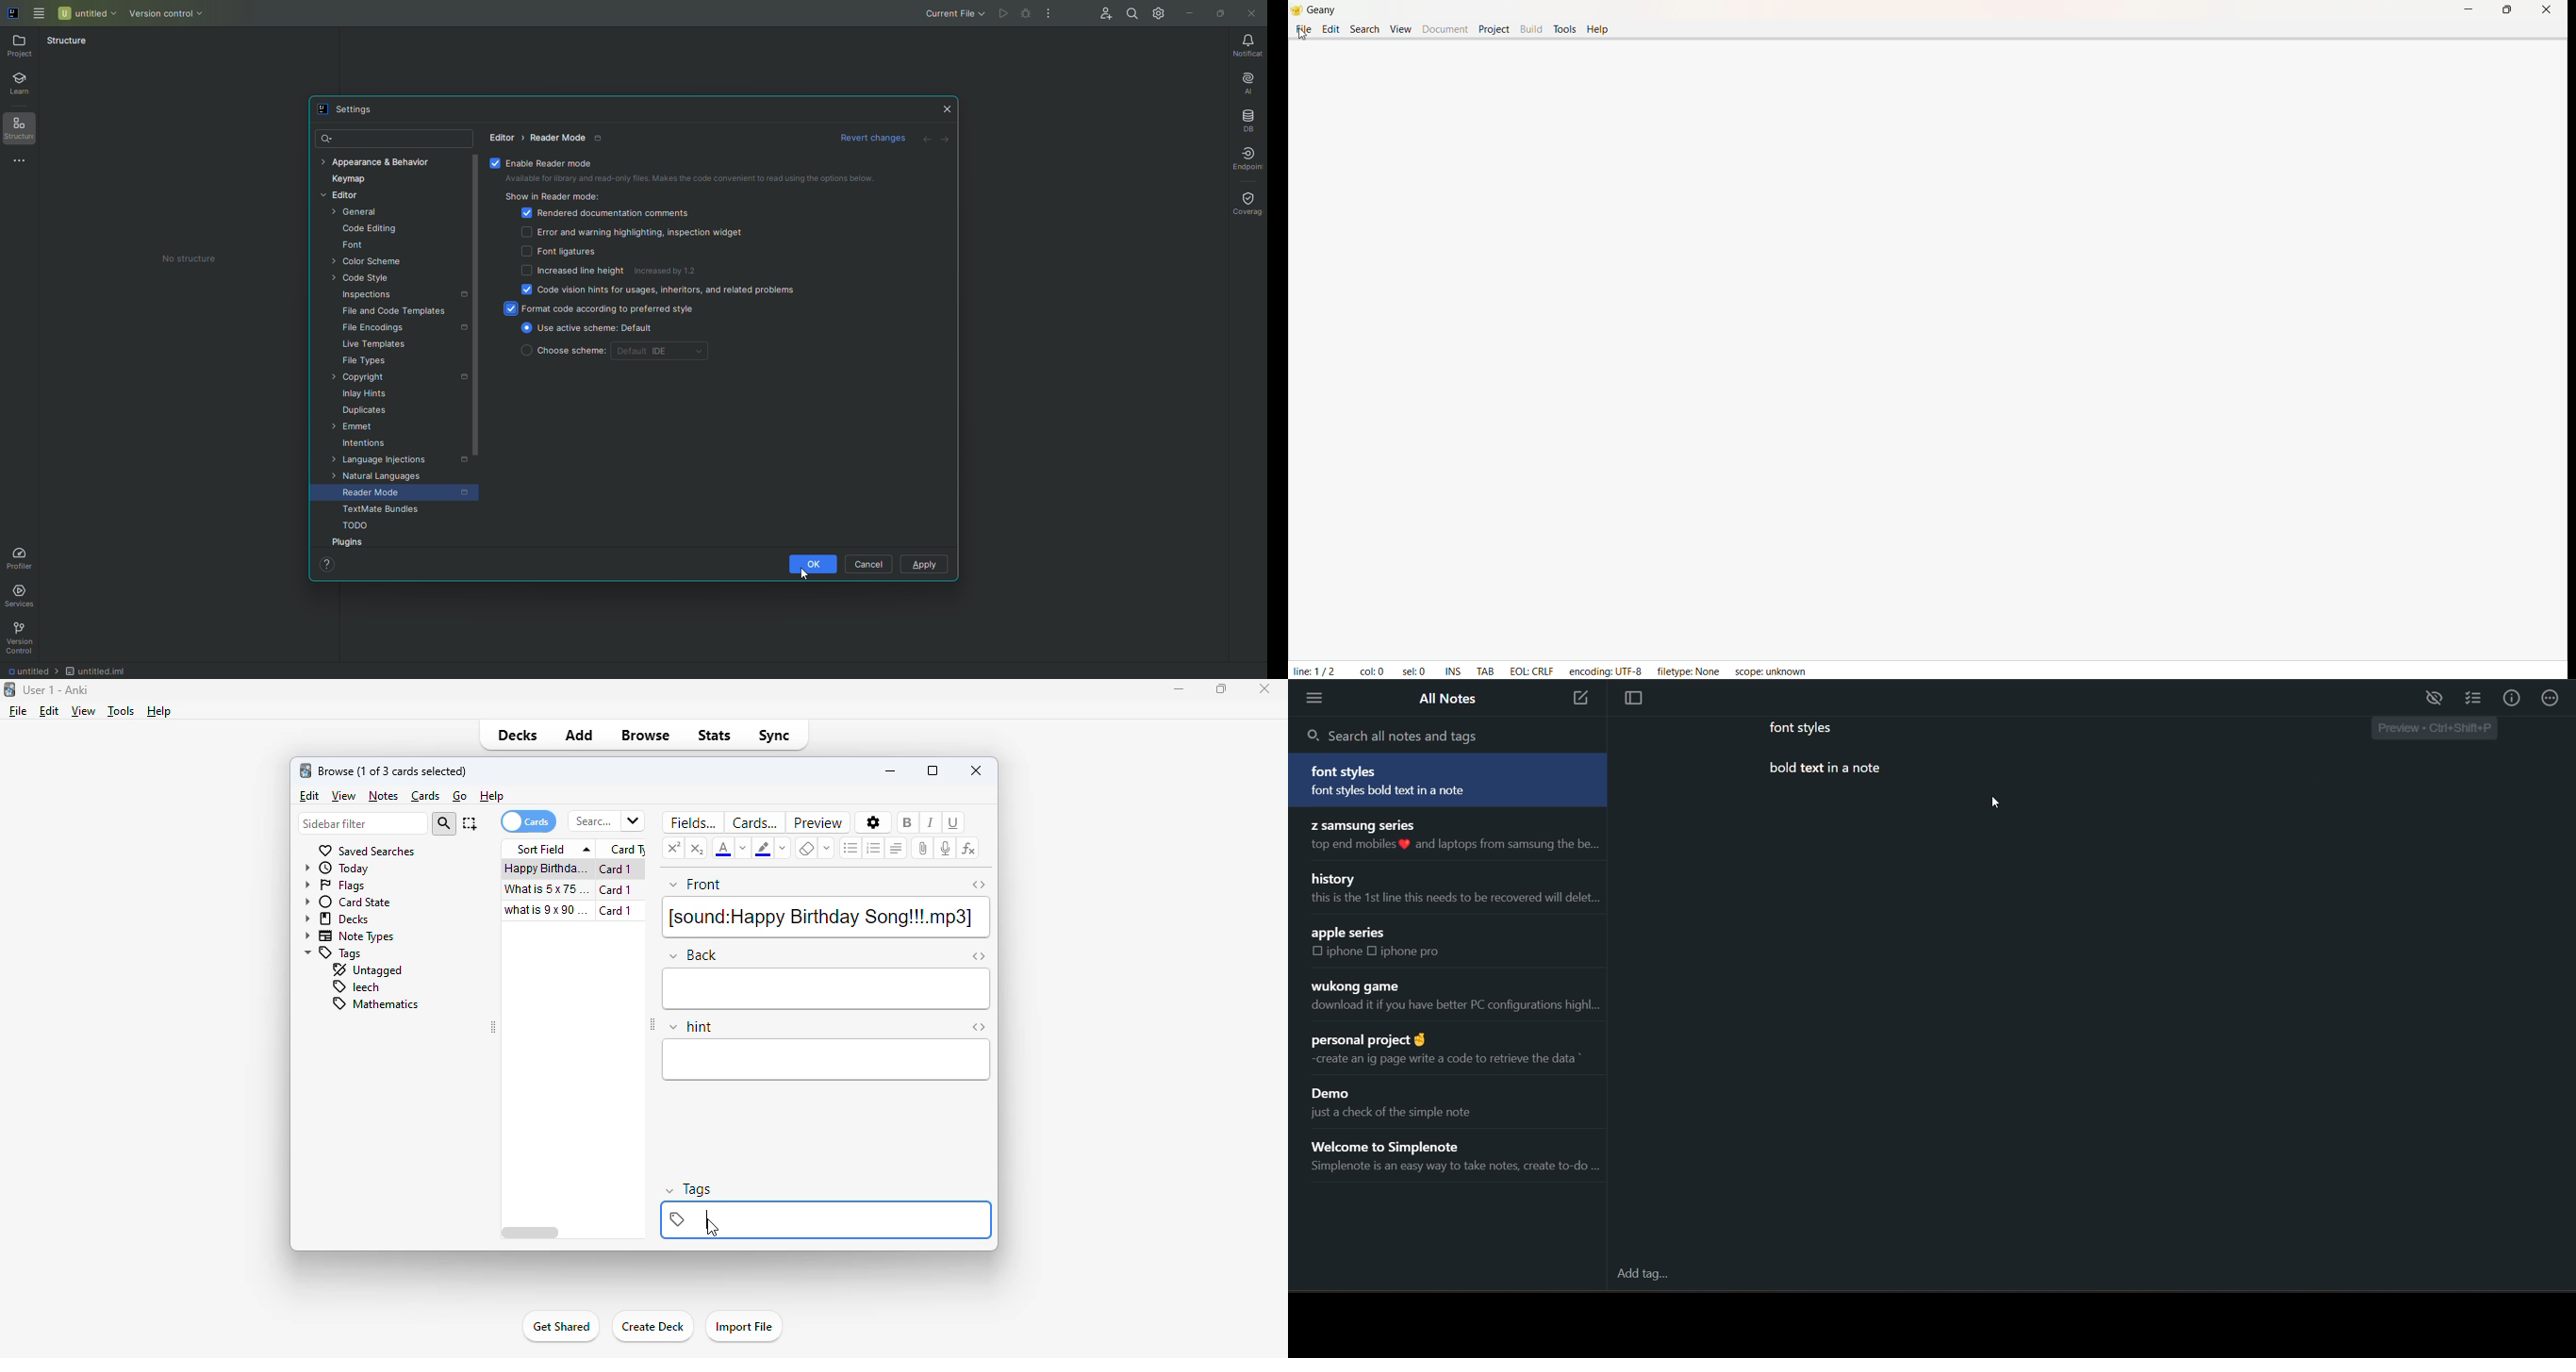 Image resolution: width=2576 pixels, height=1372 pixels. Describe the element at coordinates (520, 736) in the screenshot. I see `decks` at that location.